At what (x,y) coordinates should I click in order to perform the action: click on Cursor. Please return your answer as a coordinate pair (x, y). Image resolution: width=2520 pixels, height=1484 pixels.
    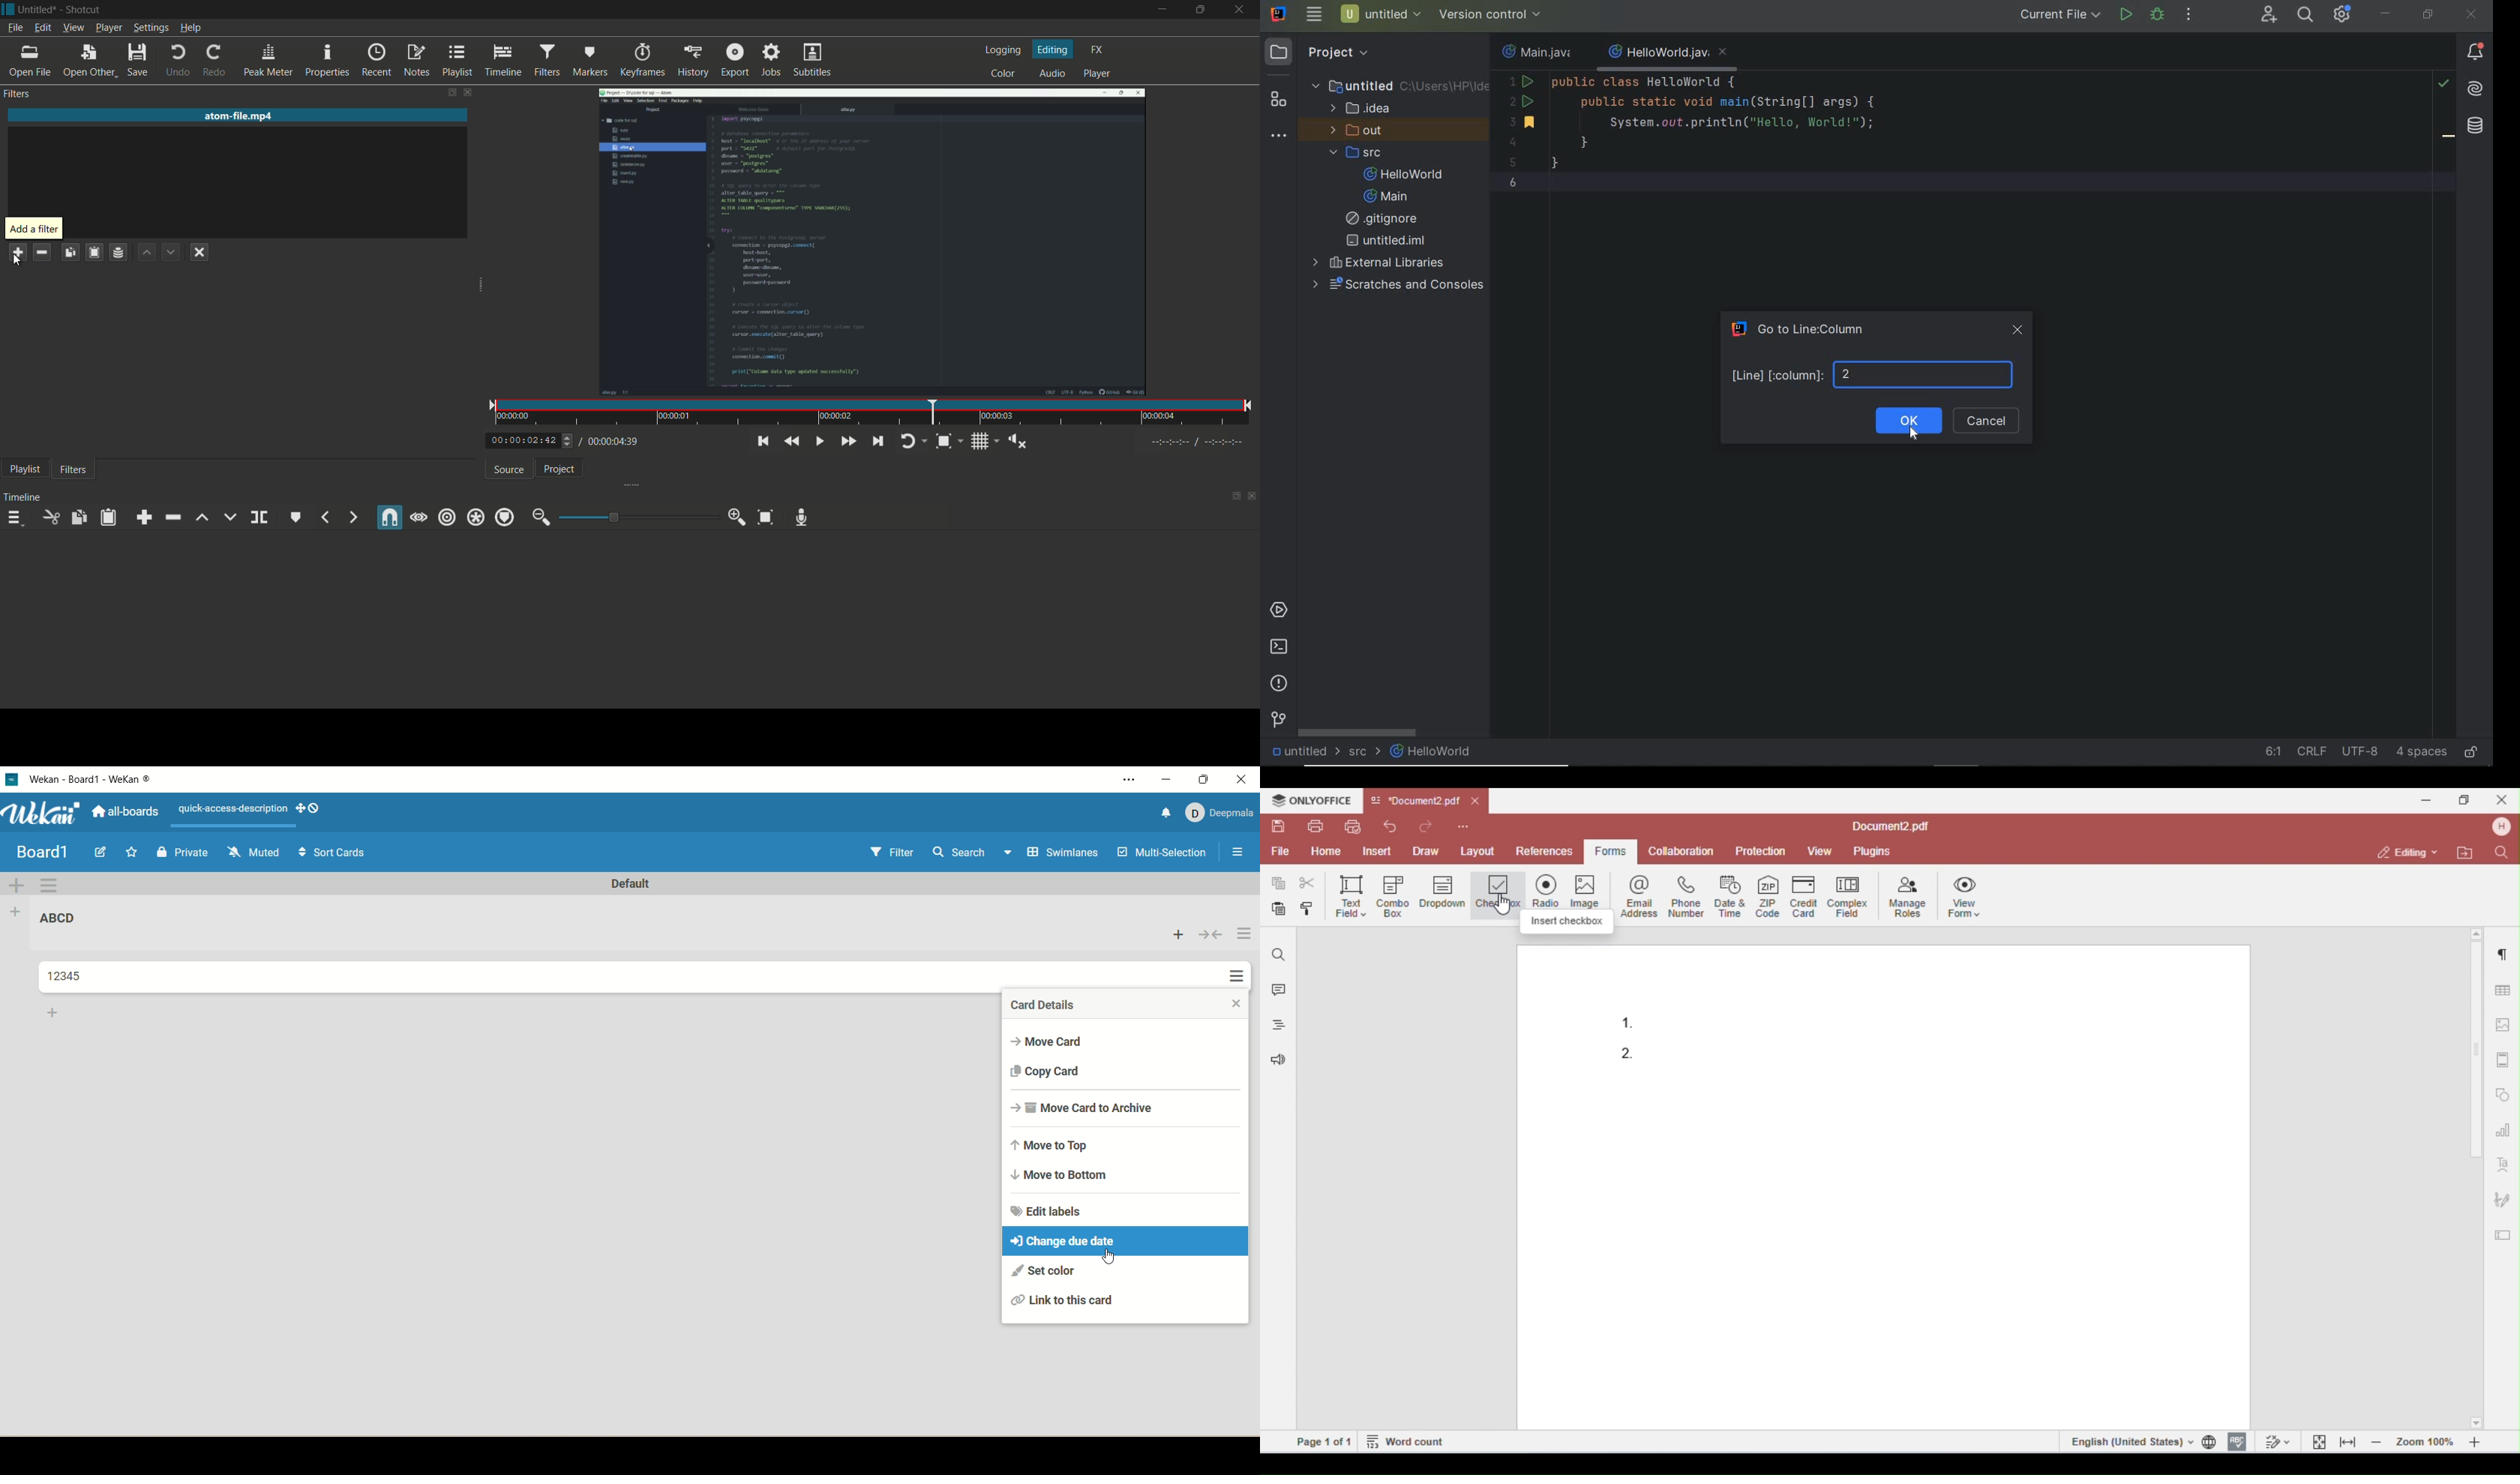
    Looking at the image, I should click on (1914, 434).